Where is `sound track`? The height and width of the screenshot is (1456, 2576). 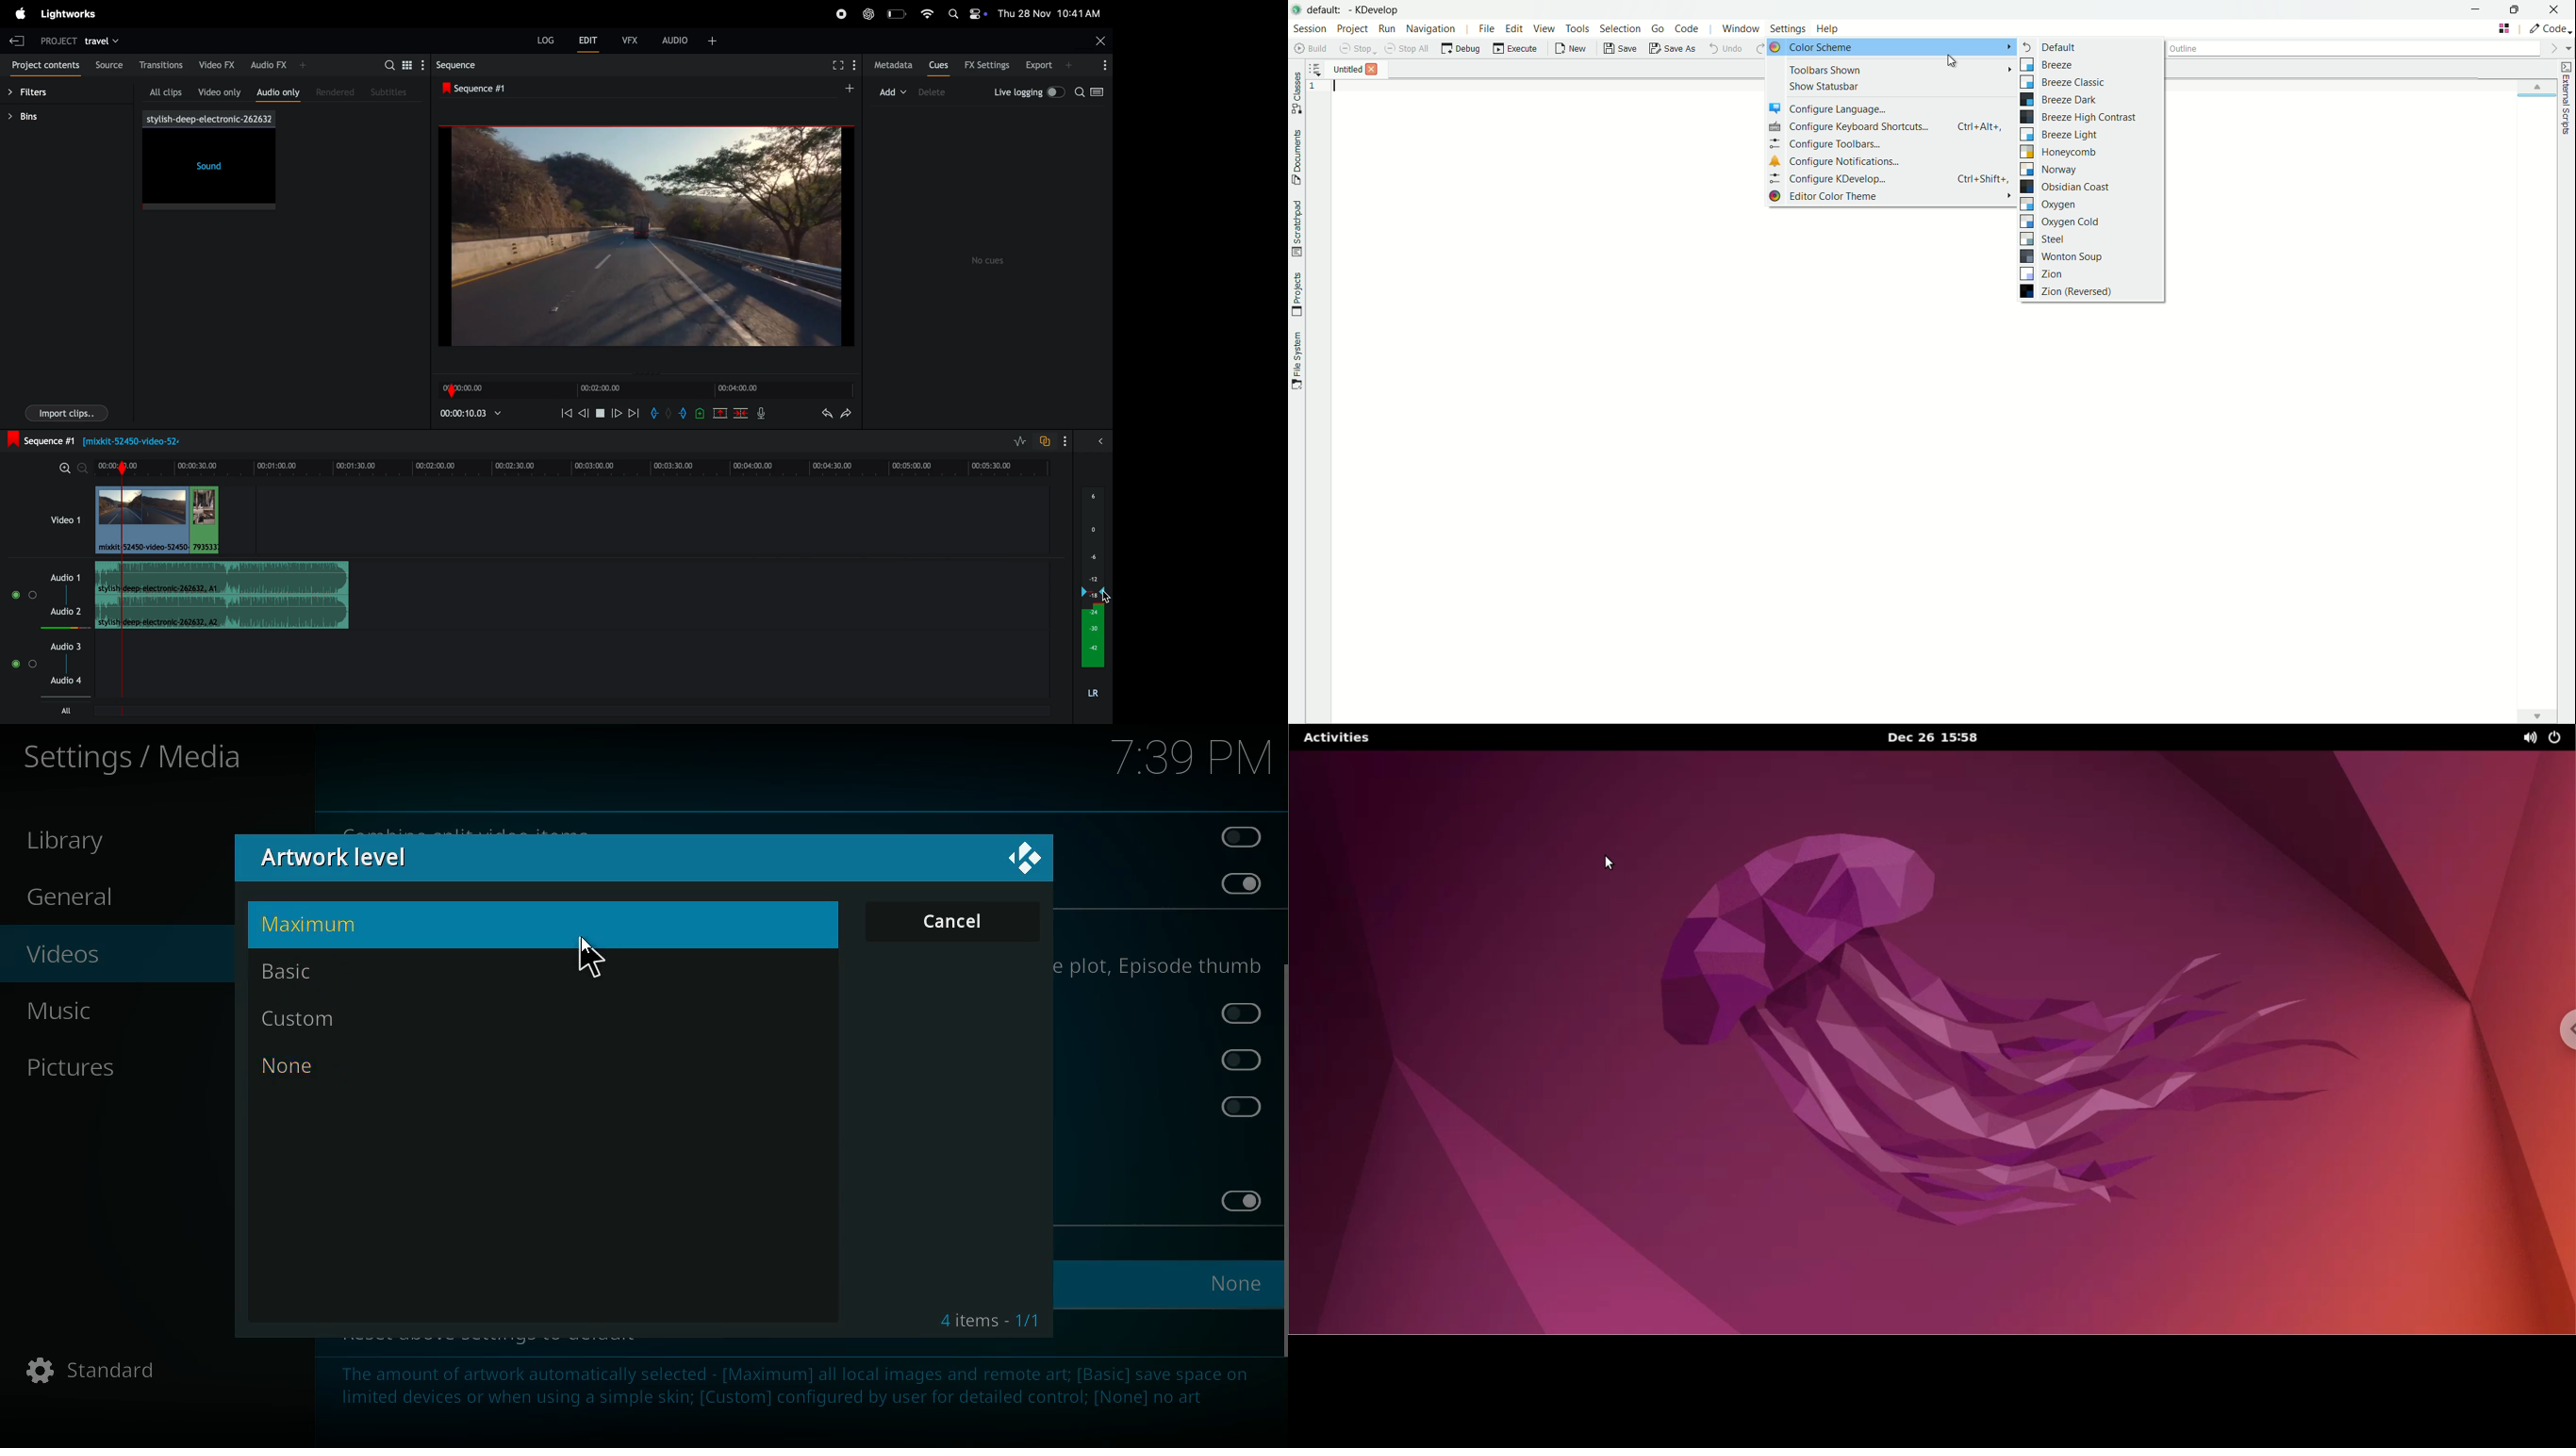 sound track is located at coordinates (224, 594).